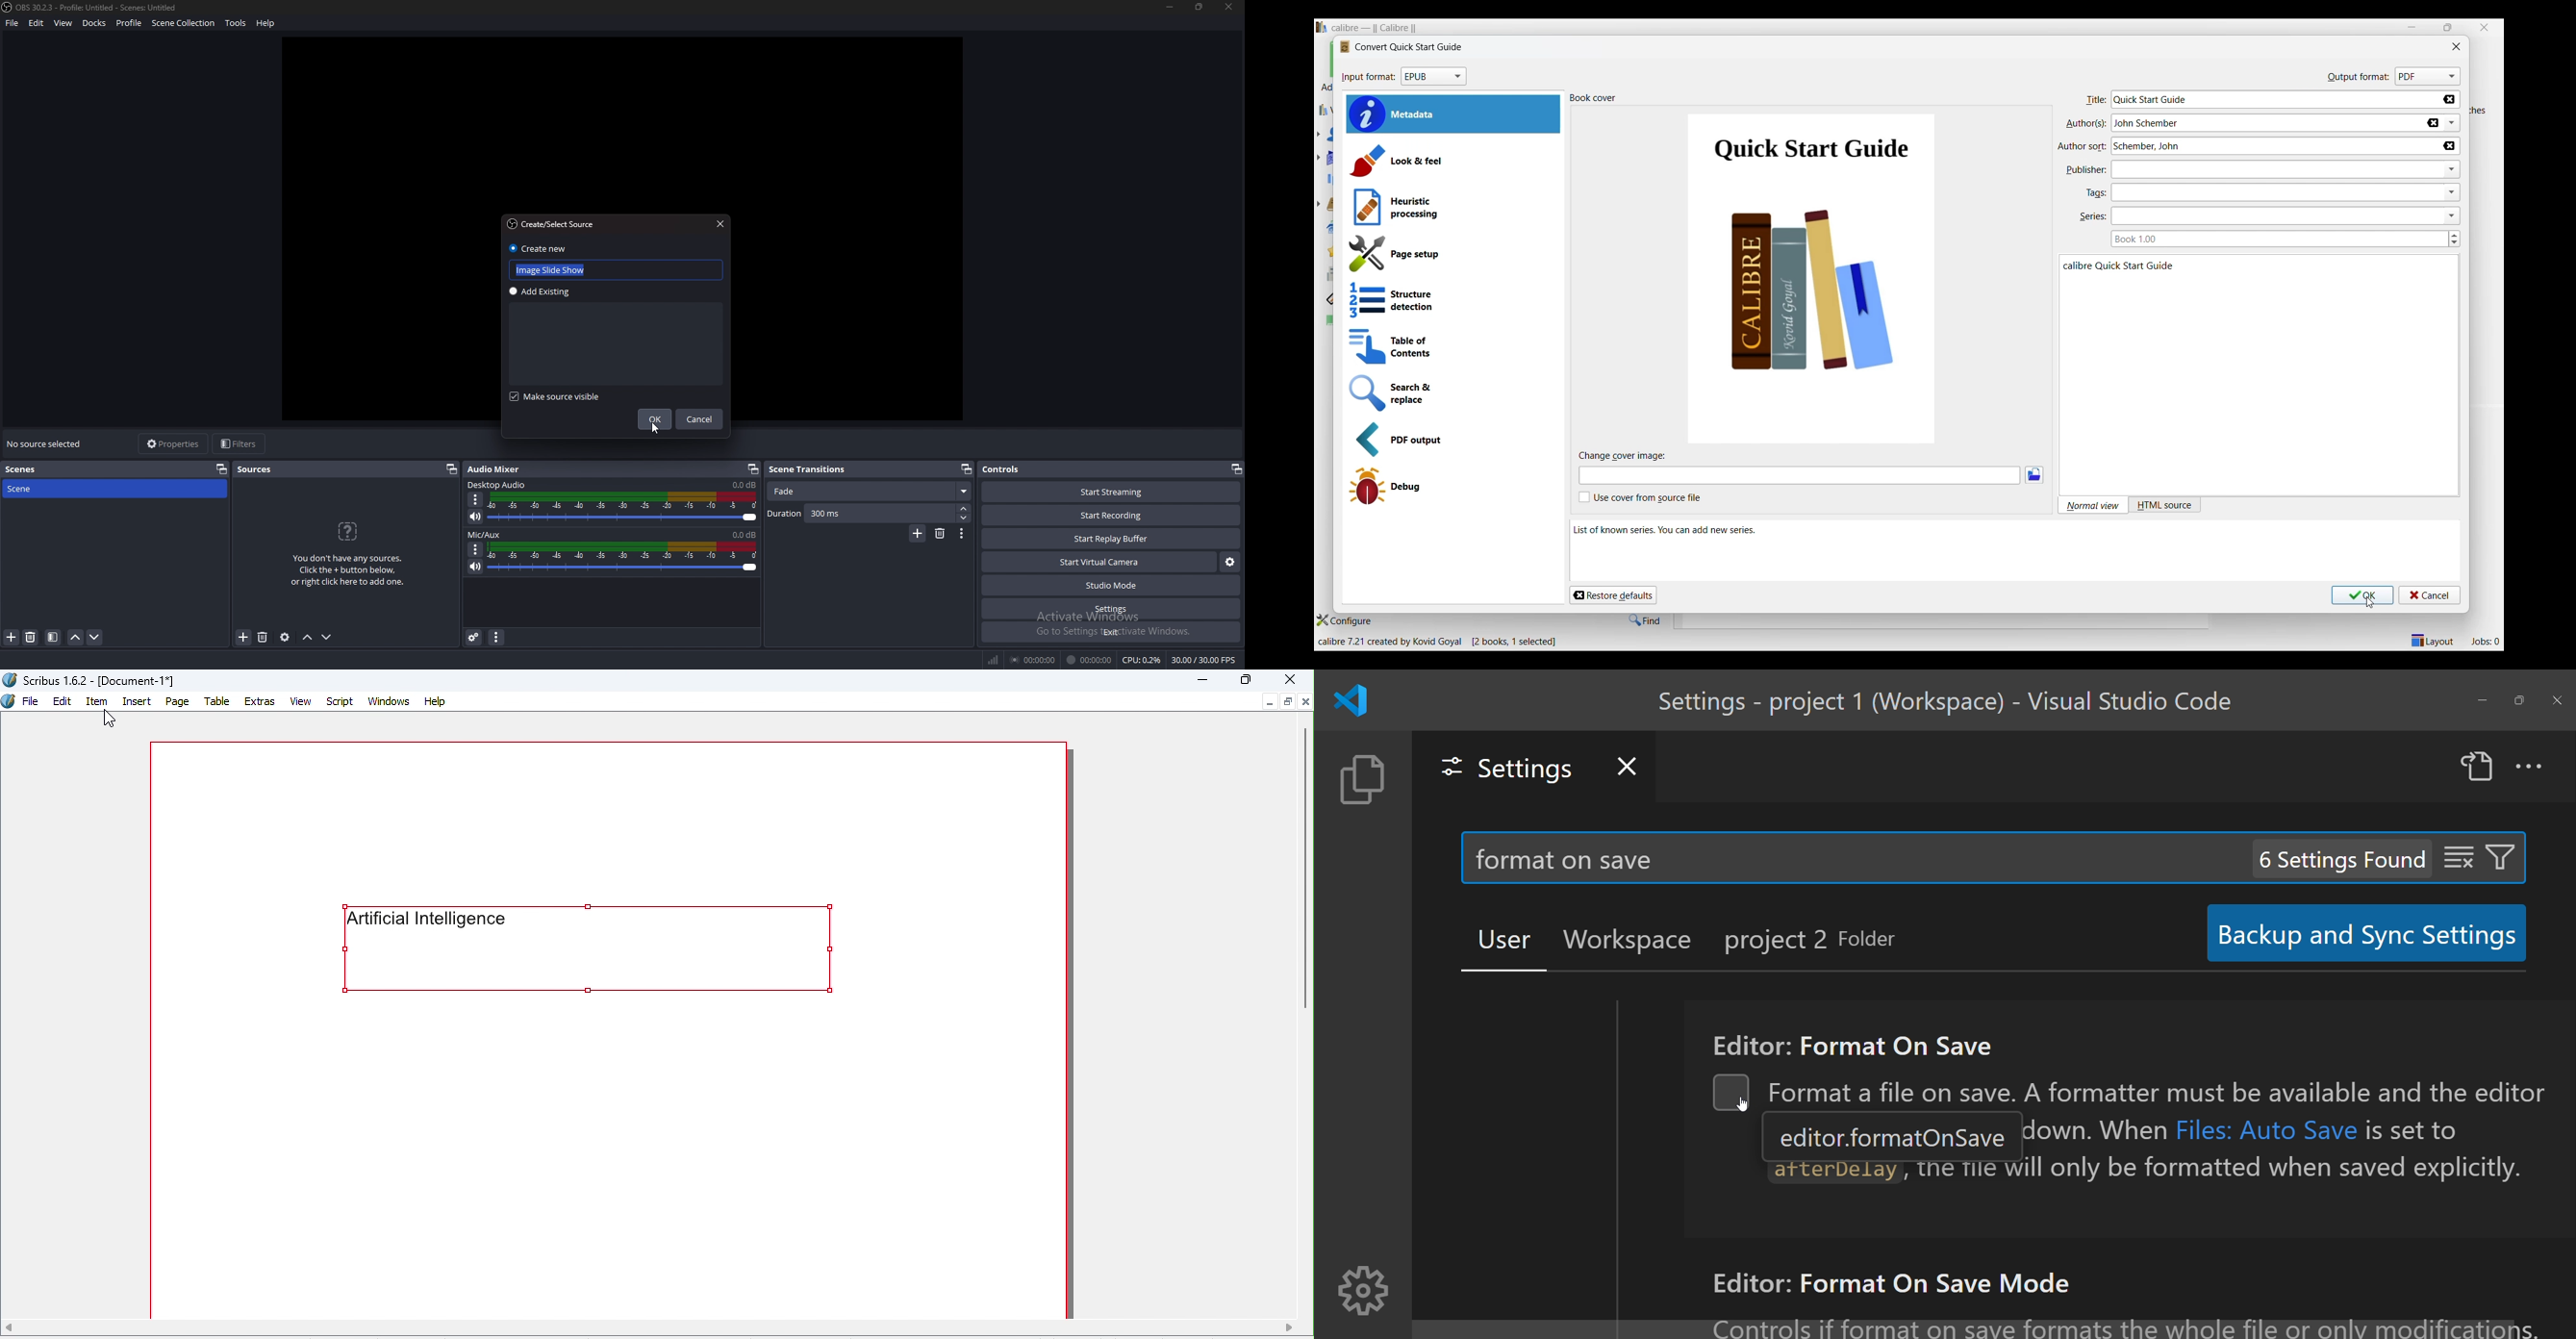 The image size is (2576, 1344). What do you see at coordinates (965, 519) in the screenshot?
I see `decrease duration` at bounding box center [965, 519].